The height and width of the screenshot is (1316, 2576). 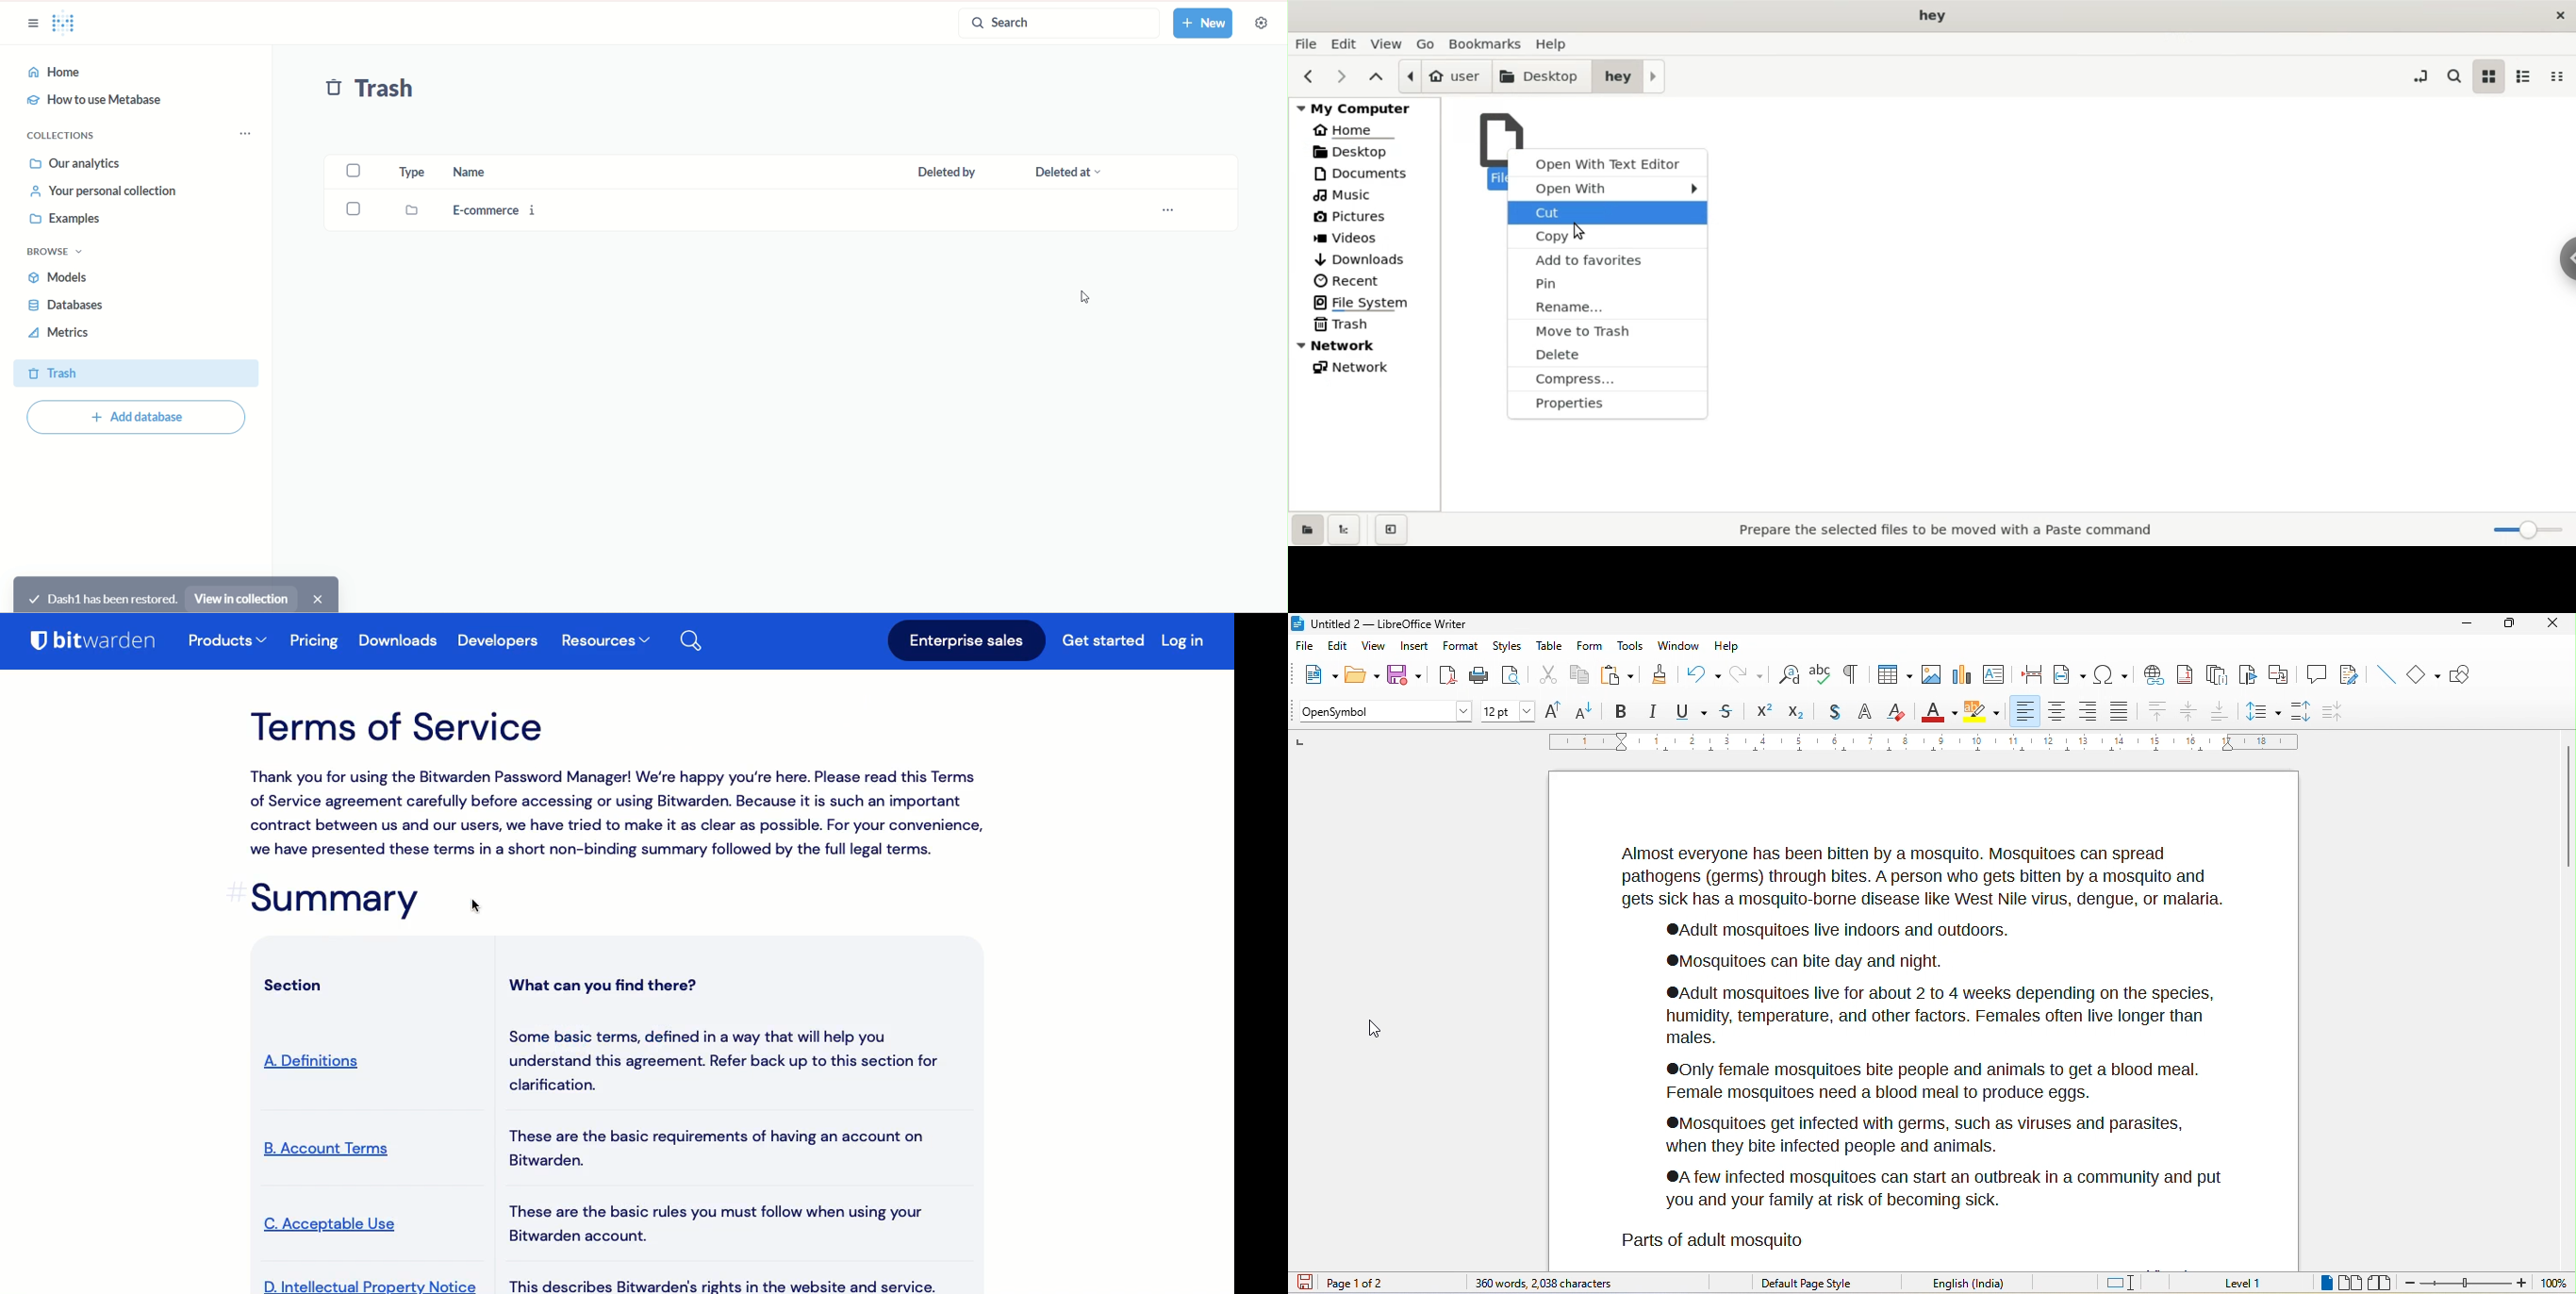 What do you see at coordinates (2056, 712) in the screenshot?
I see `align center` at bounding box center [2056, 712].